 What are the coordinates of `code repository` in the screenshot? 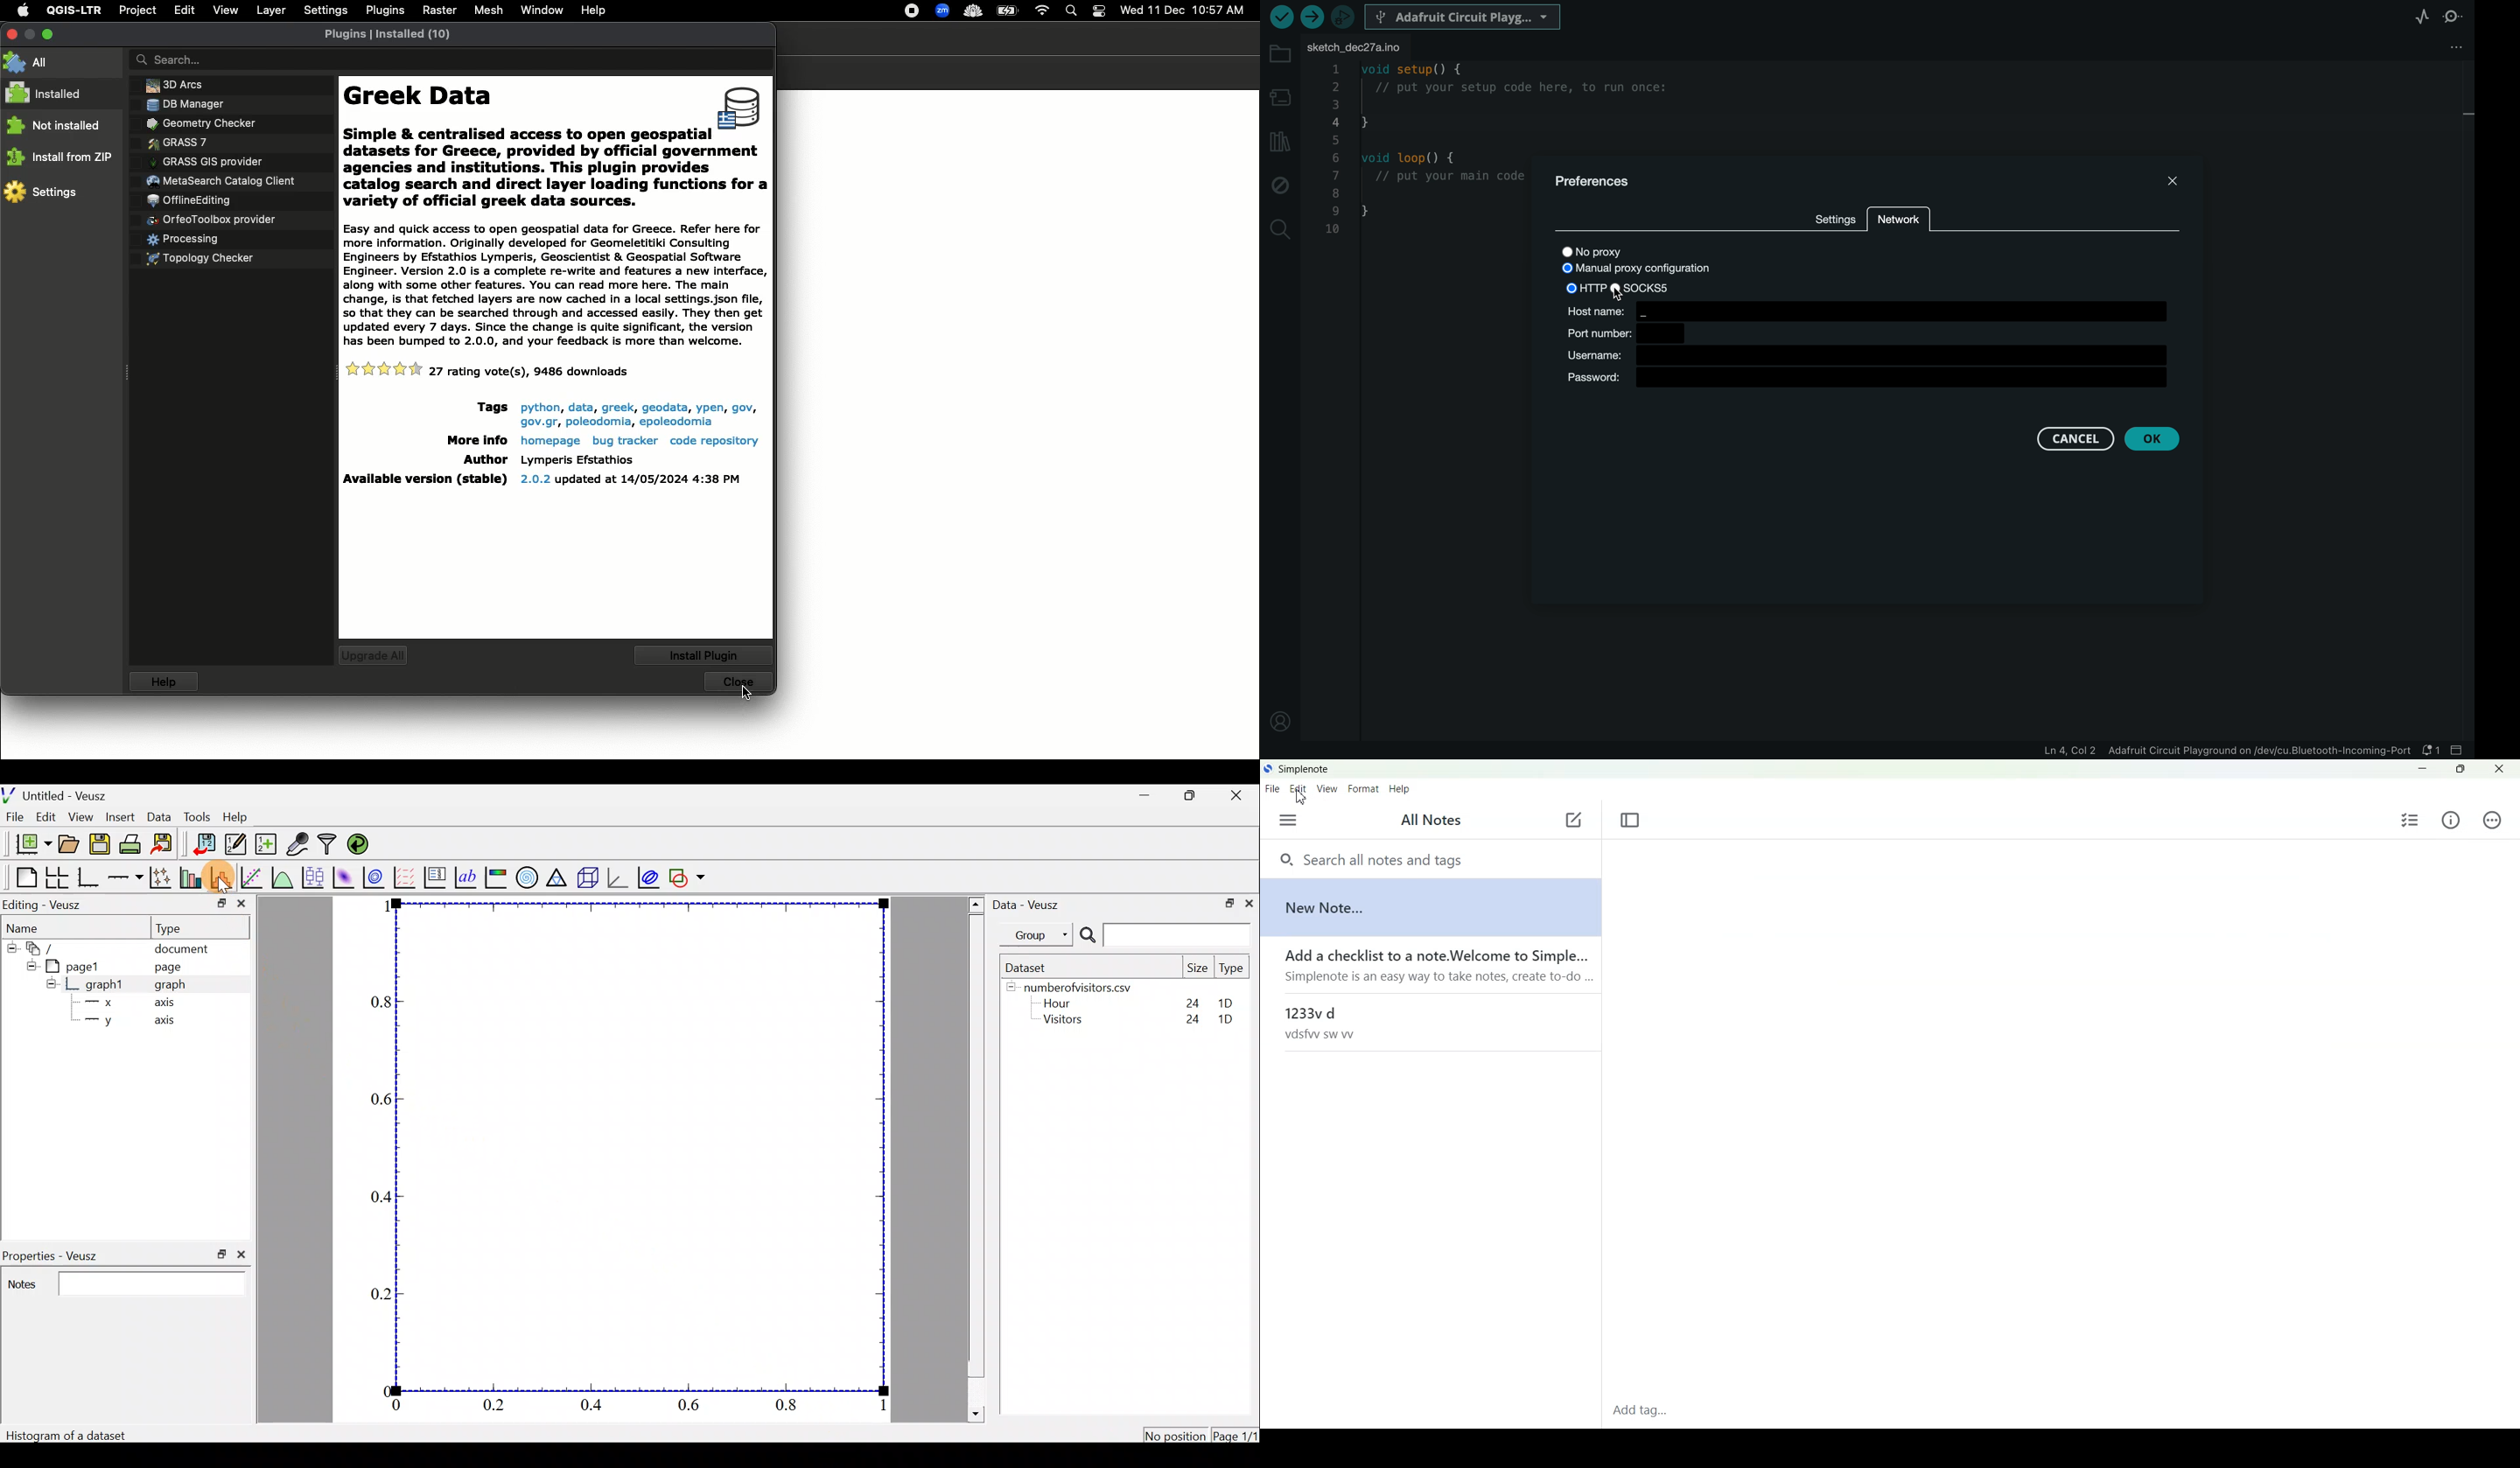 It's located at (712, 441).